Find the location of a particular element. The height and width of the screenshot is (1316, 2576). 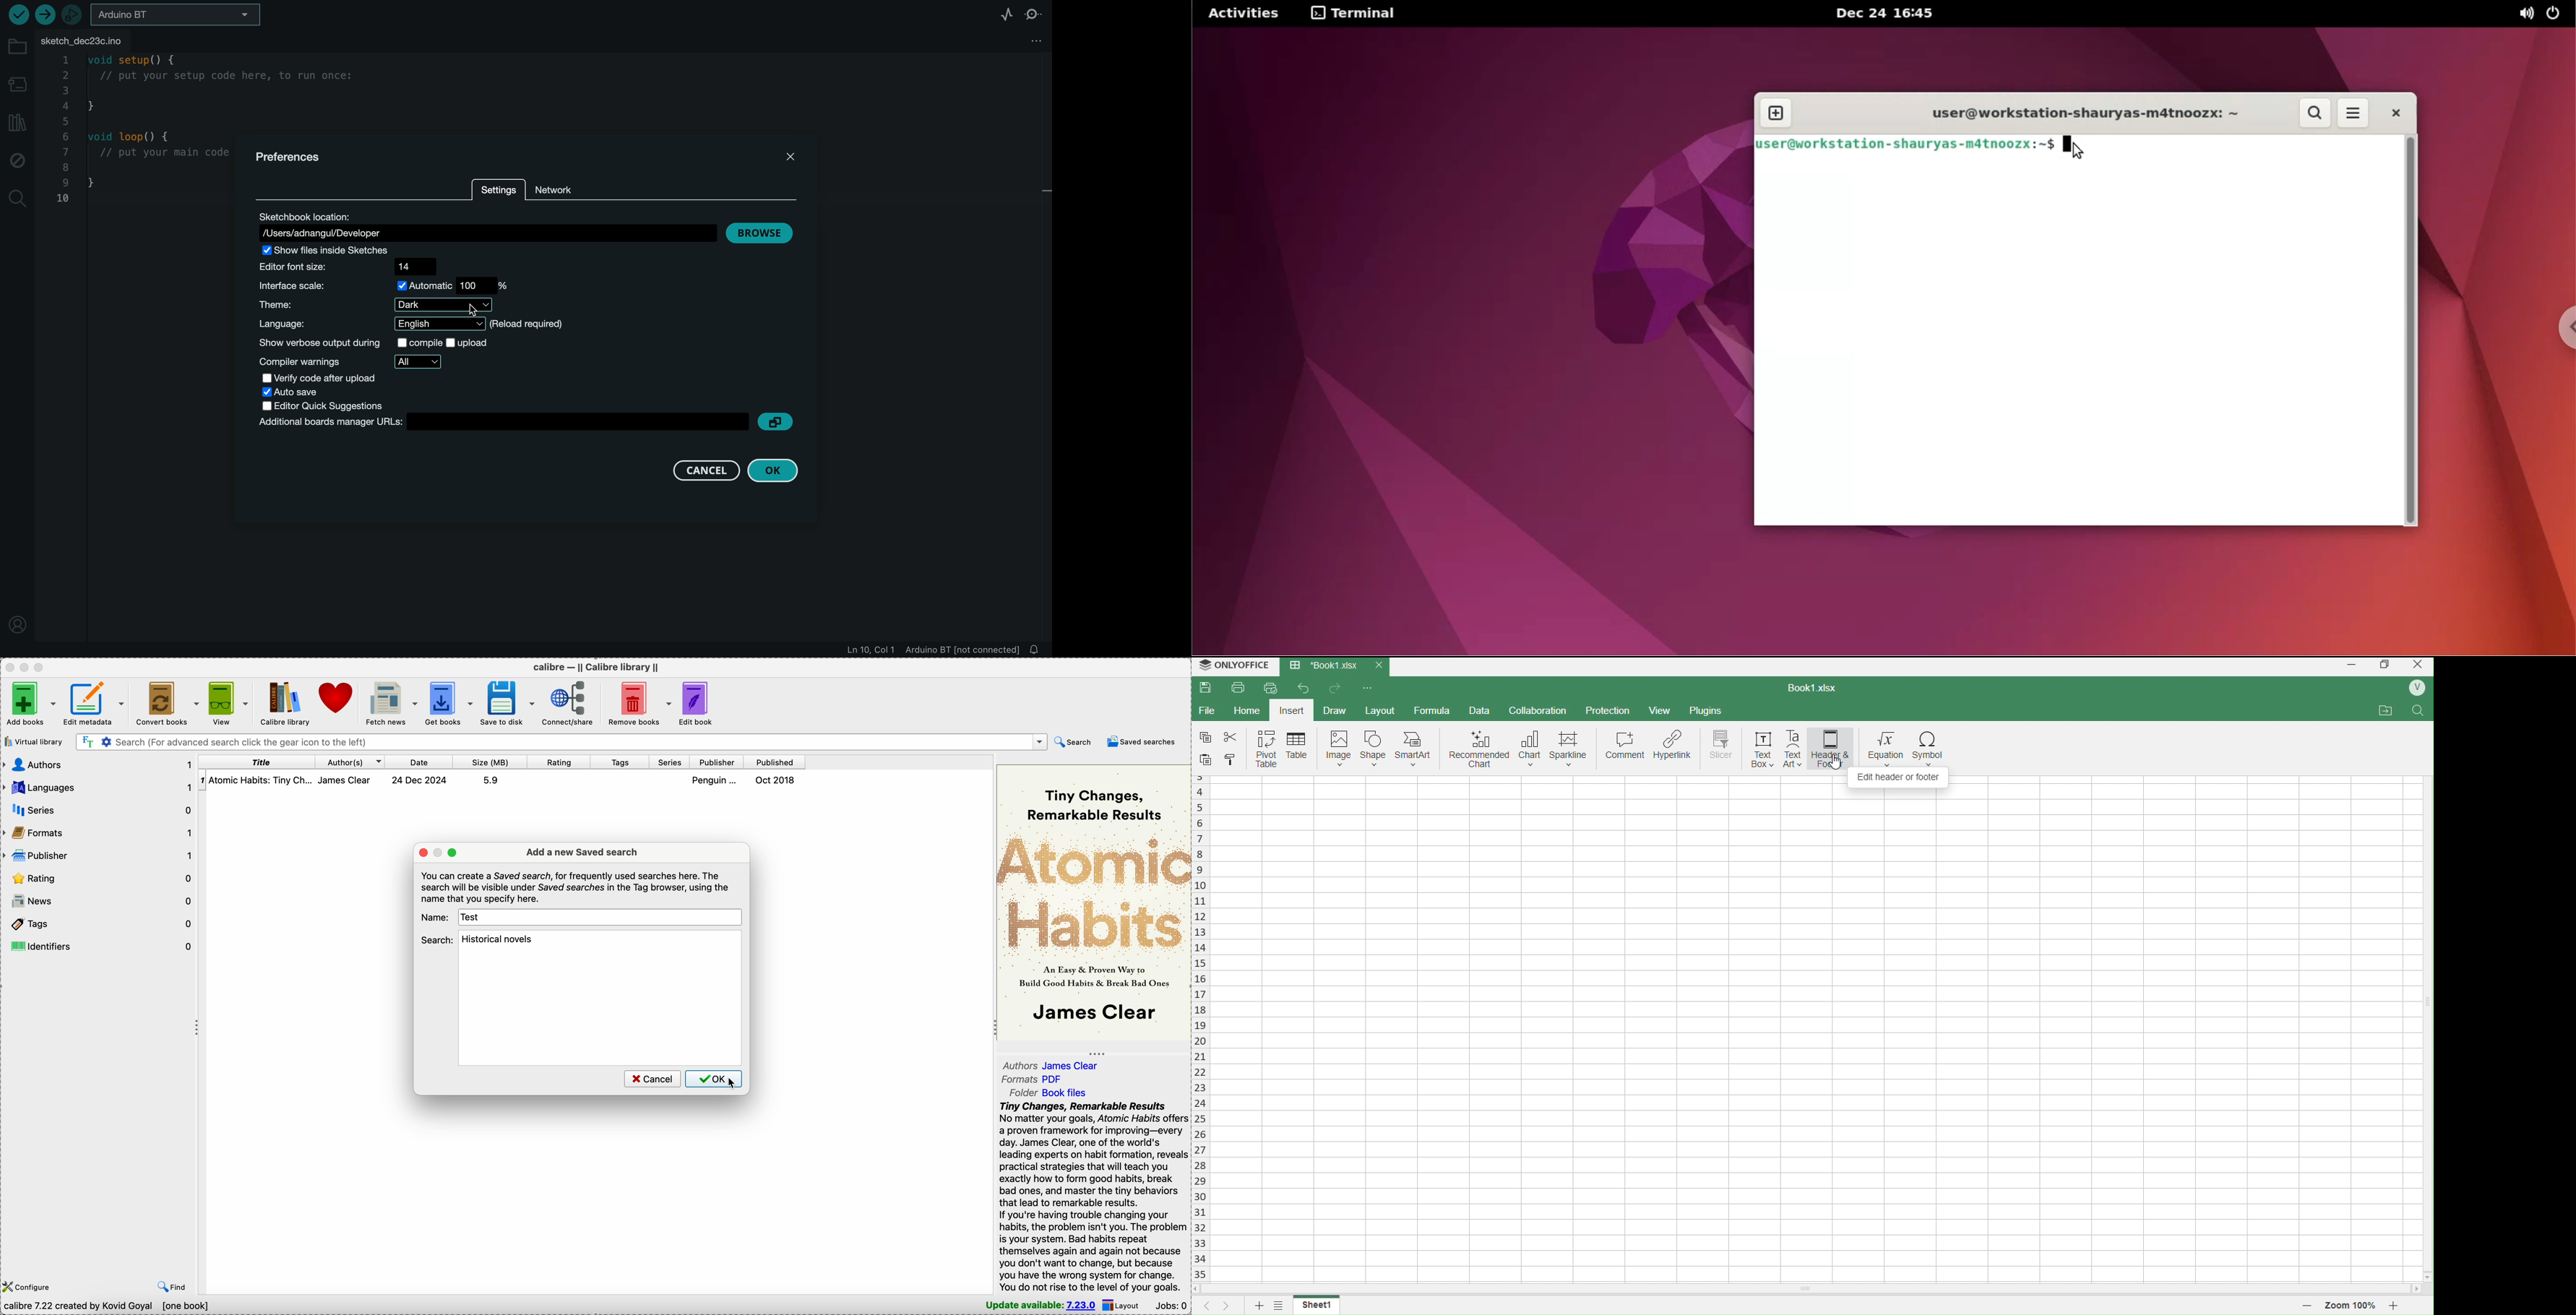

close current tab is located at coordinates (1378, 665).